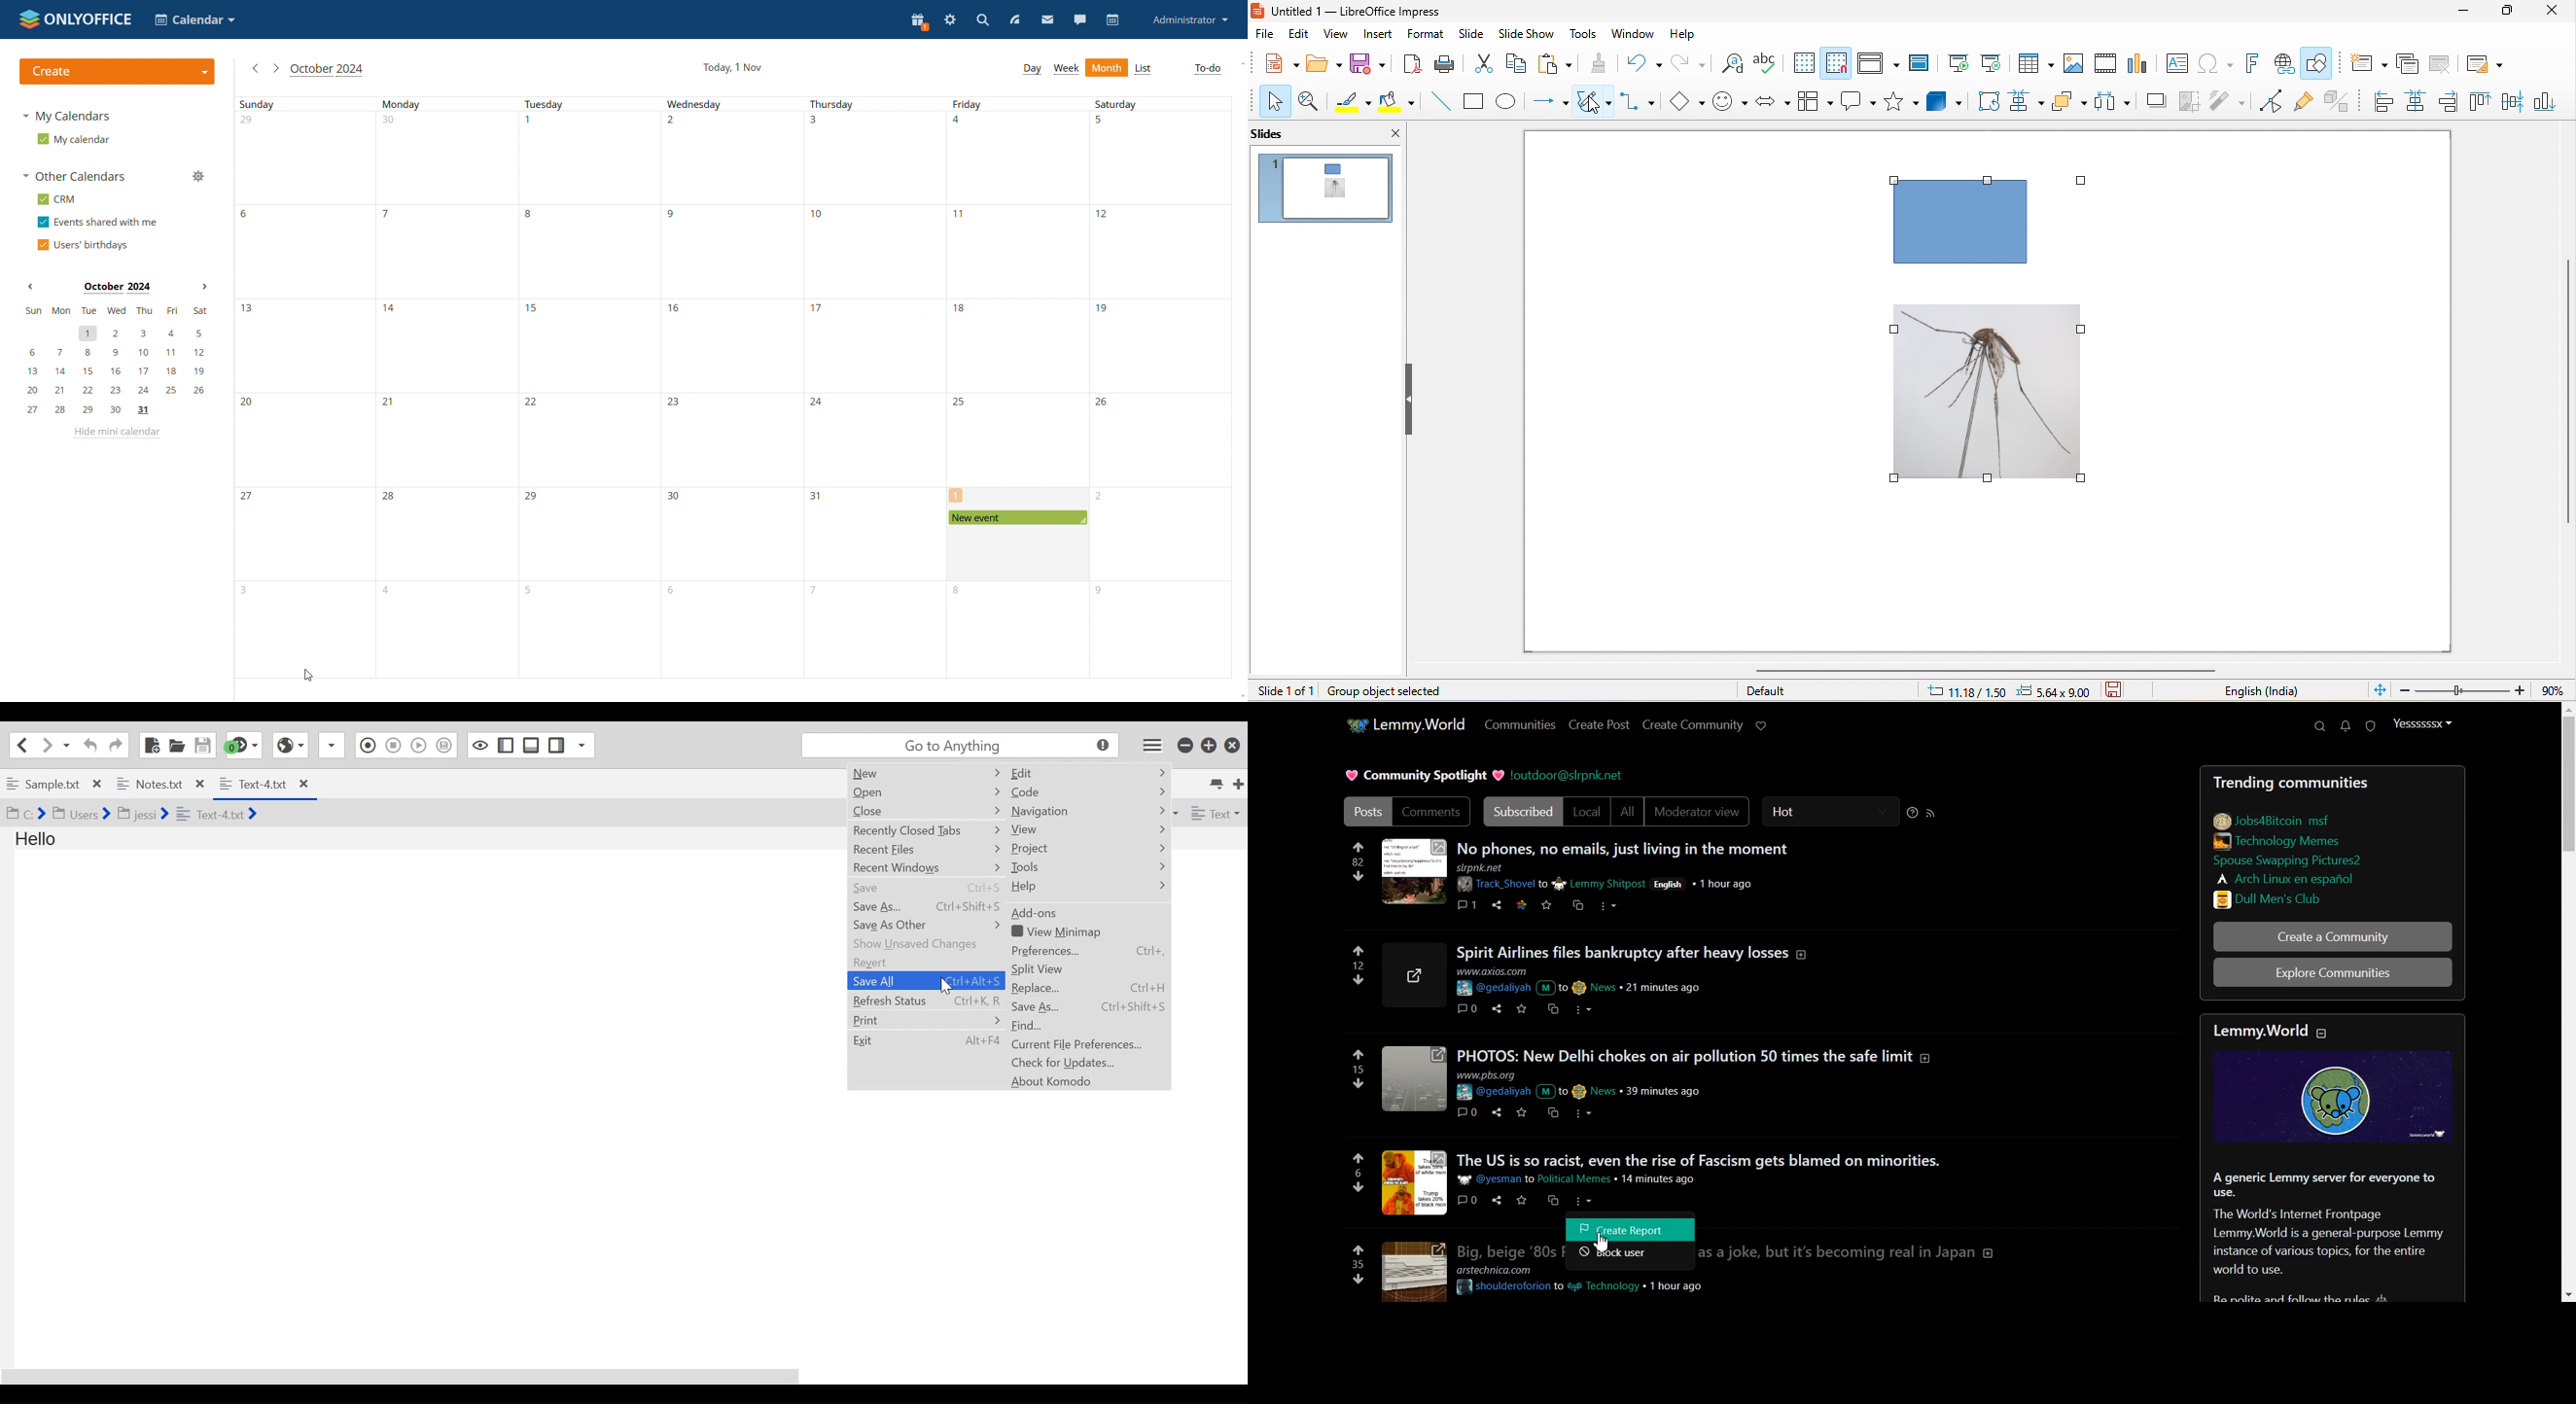 The height and width of the screenshot is (1428, 2576). What do you see at coordinates (1359, 1159) in the screenshot?
I see `upvote` at bounding box center [1359, 1159].